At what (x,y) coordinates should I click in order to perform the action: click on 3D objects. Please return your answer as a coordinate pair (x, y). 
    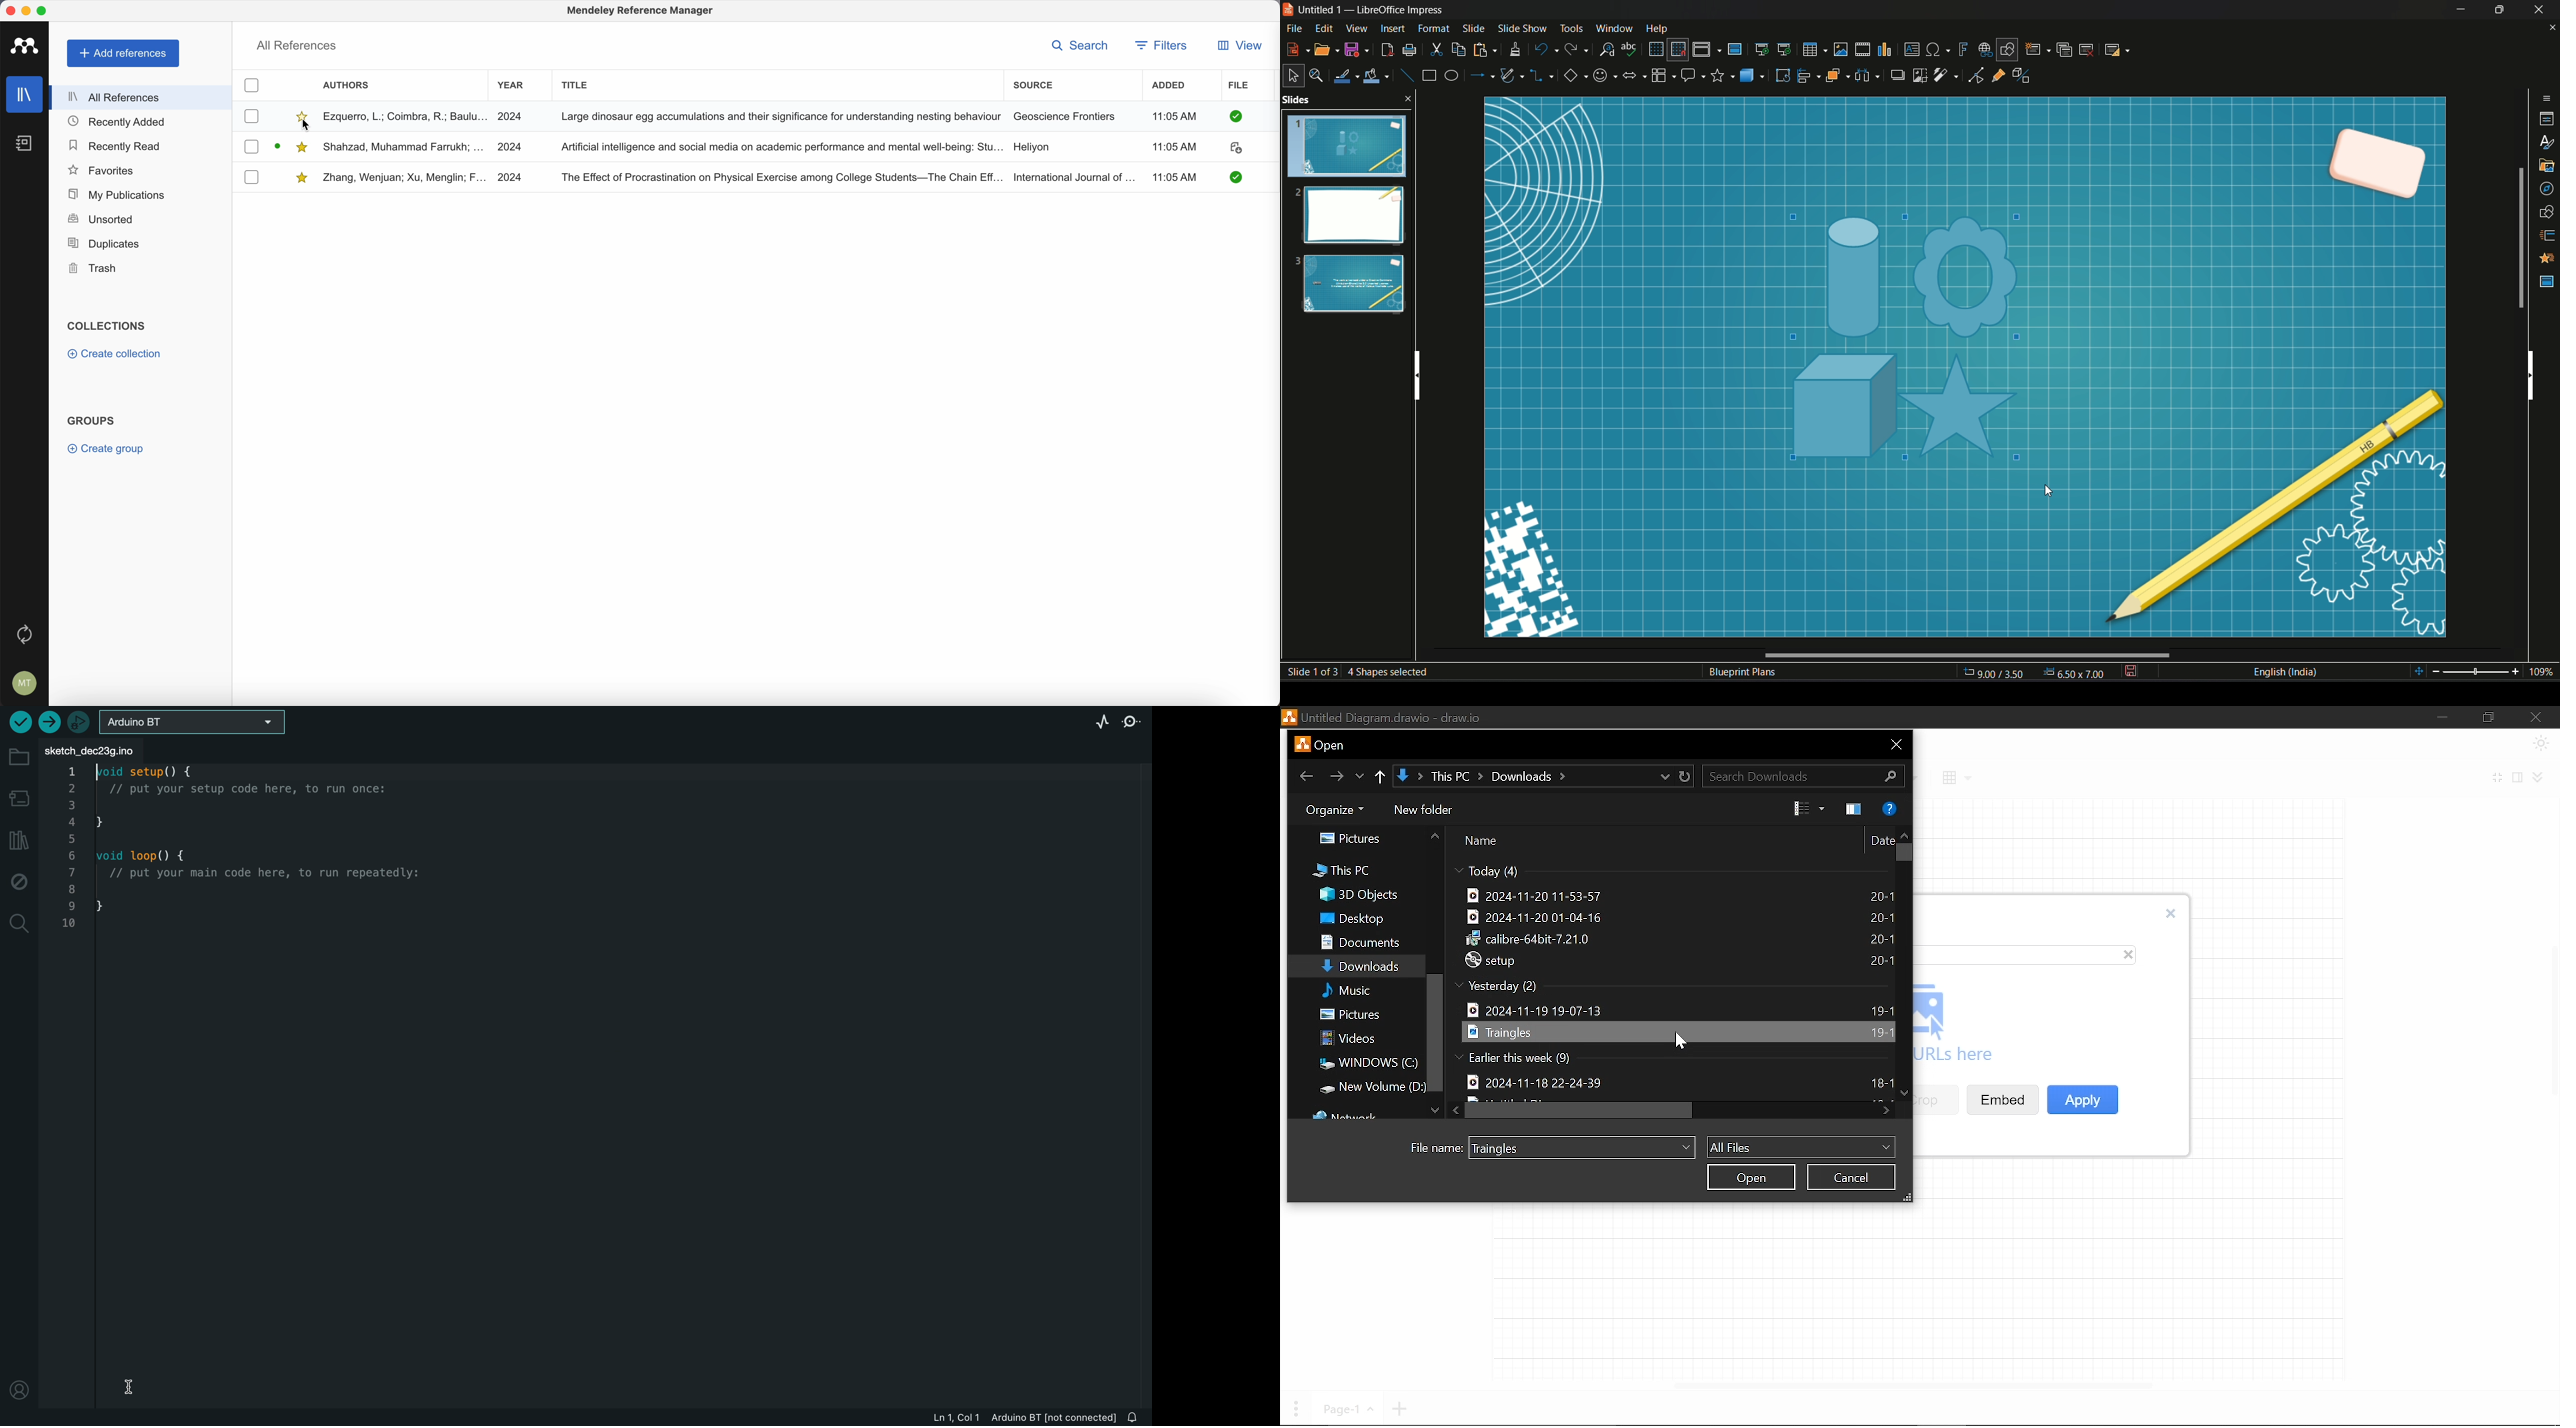
    Looking at the image, I should click on (1753, 75).